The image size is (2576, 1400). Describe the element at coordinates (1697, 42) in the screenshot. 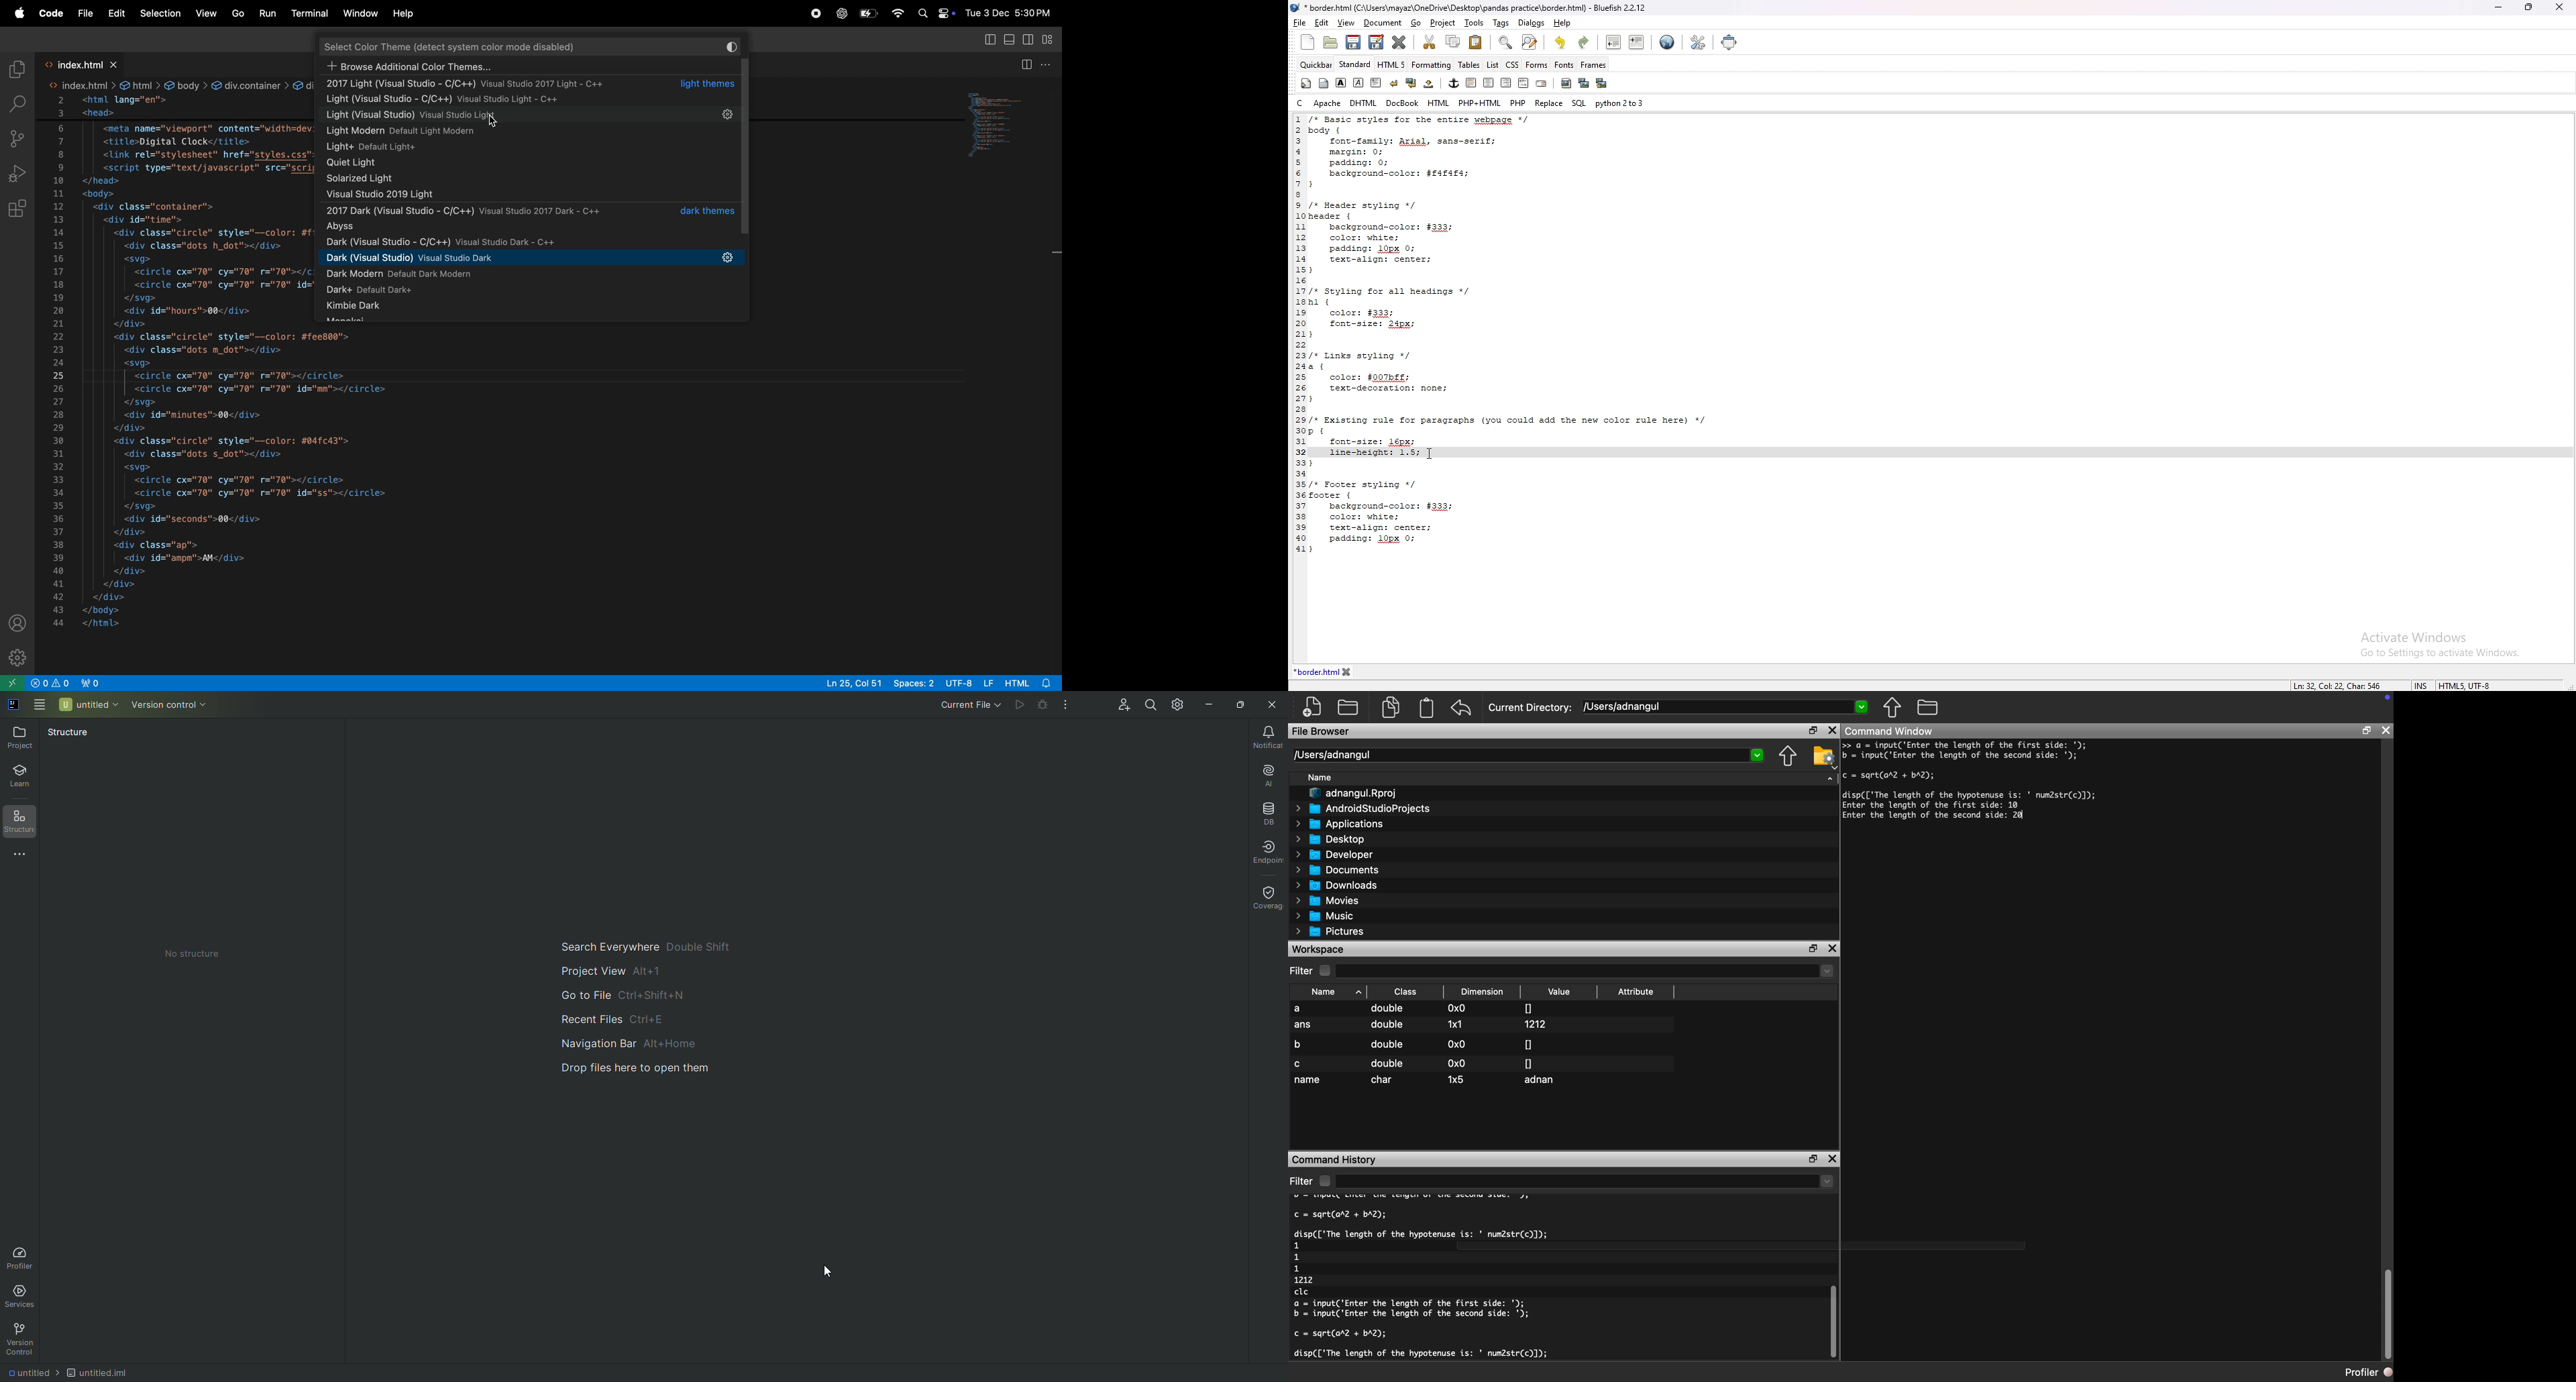

I see `edit preference` at that location.